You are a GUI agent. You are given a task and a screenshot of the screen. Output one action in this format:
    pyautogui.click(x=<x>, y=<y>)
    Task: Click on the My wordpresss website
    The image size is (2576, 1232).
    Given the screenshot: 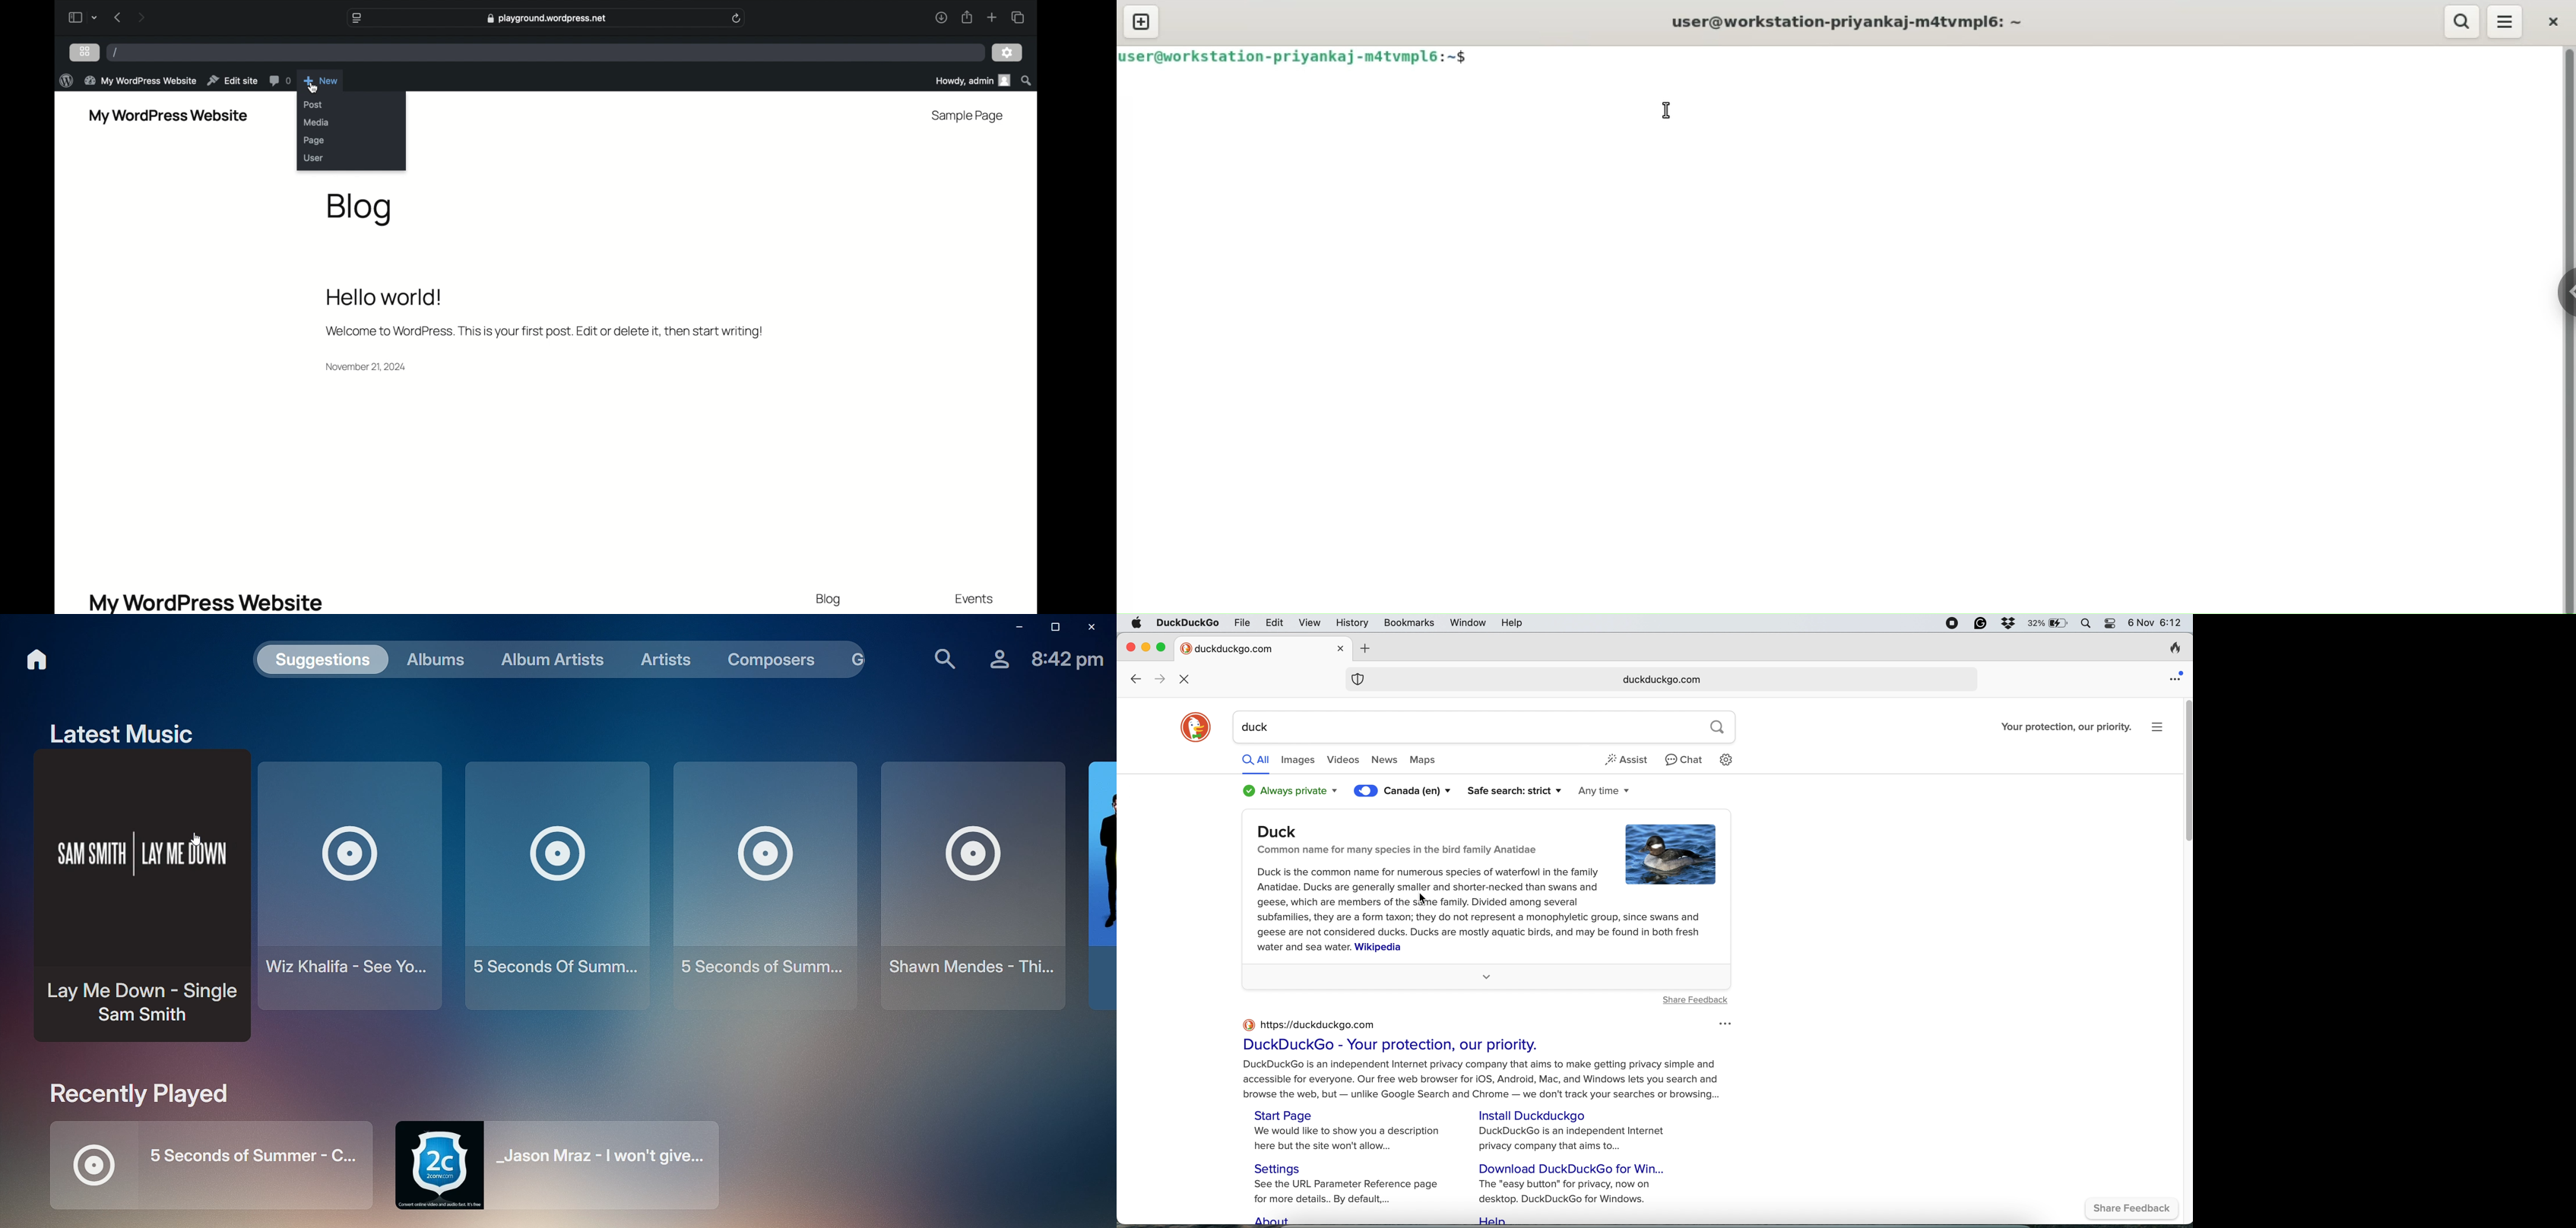 What is the action you would take?
    pyautogui.click(x=168, y=117)
    